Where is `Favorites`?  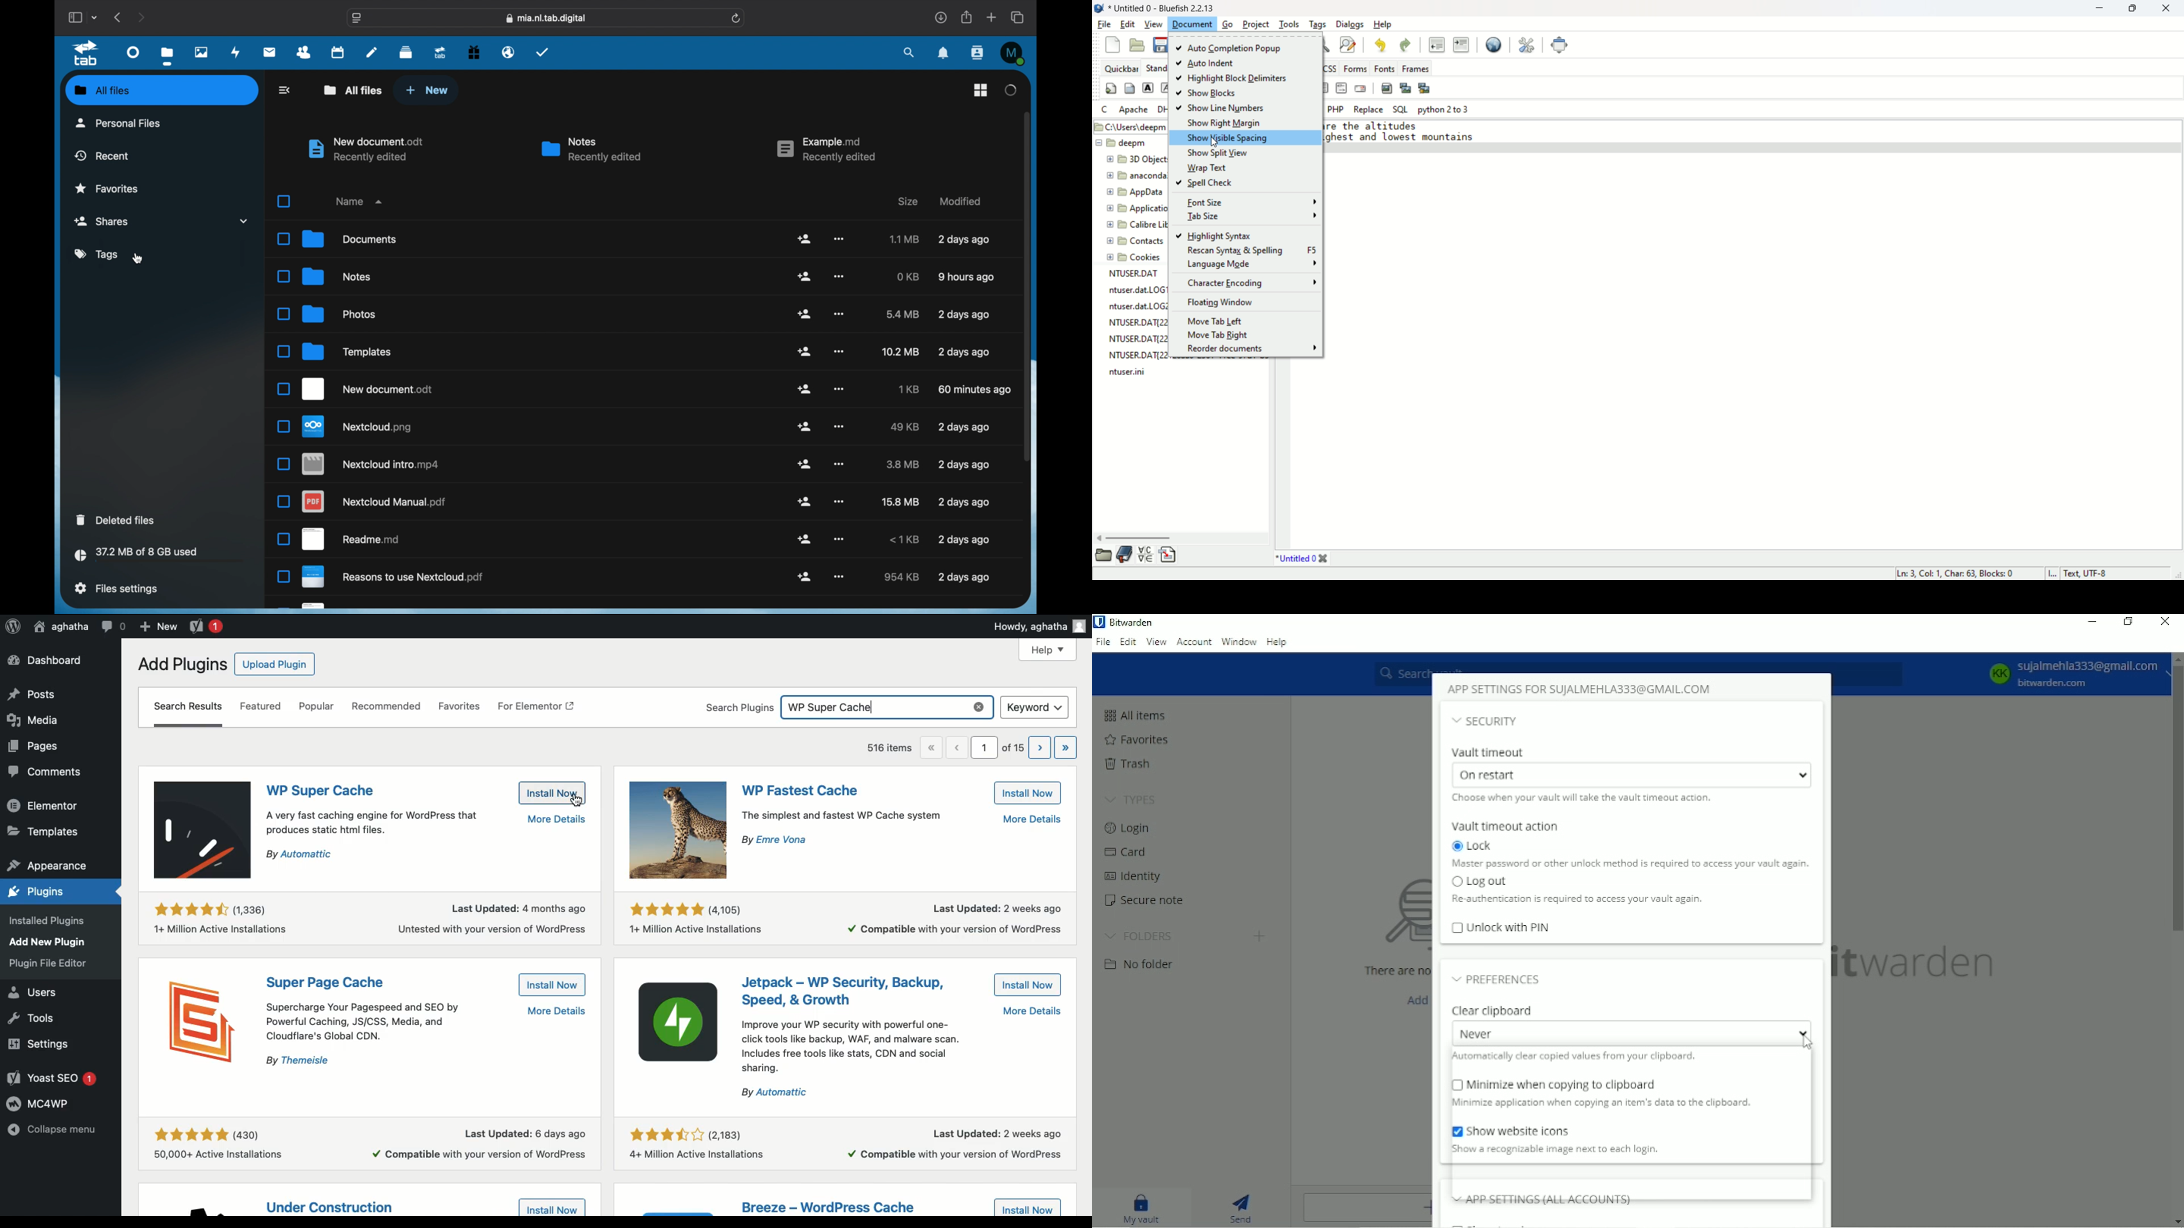
Favorites is located at coordinates (459, 705).